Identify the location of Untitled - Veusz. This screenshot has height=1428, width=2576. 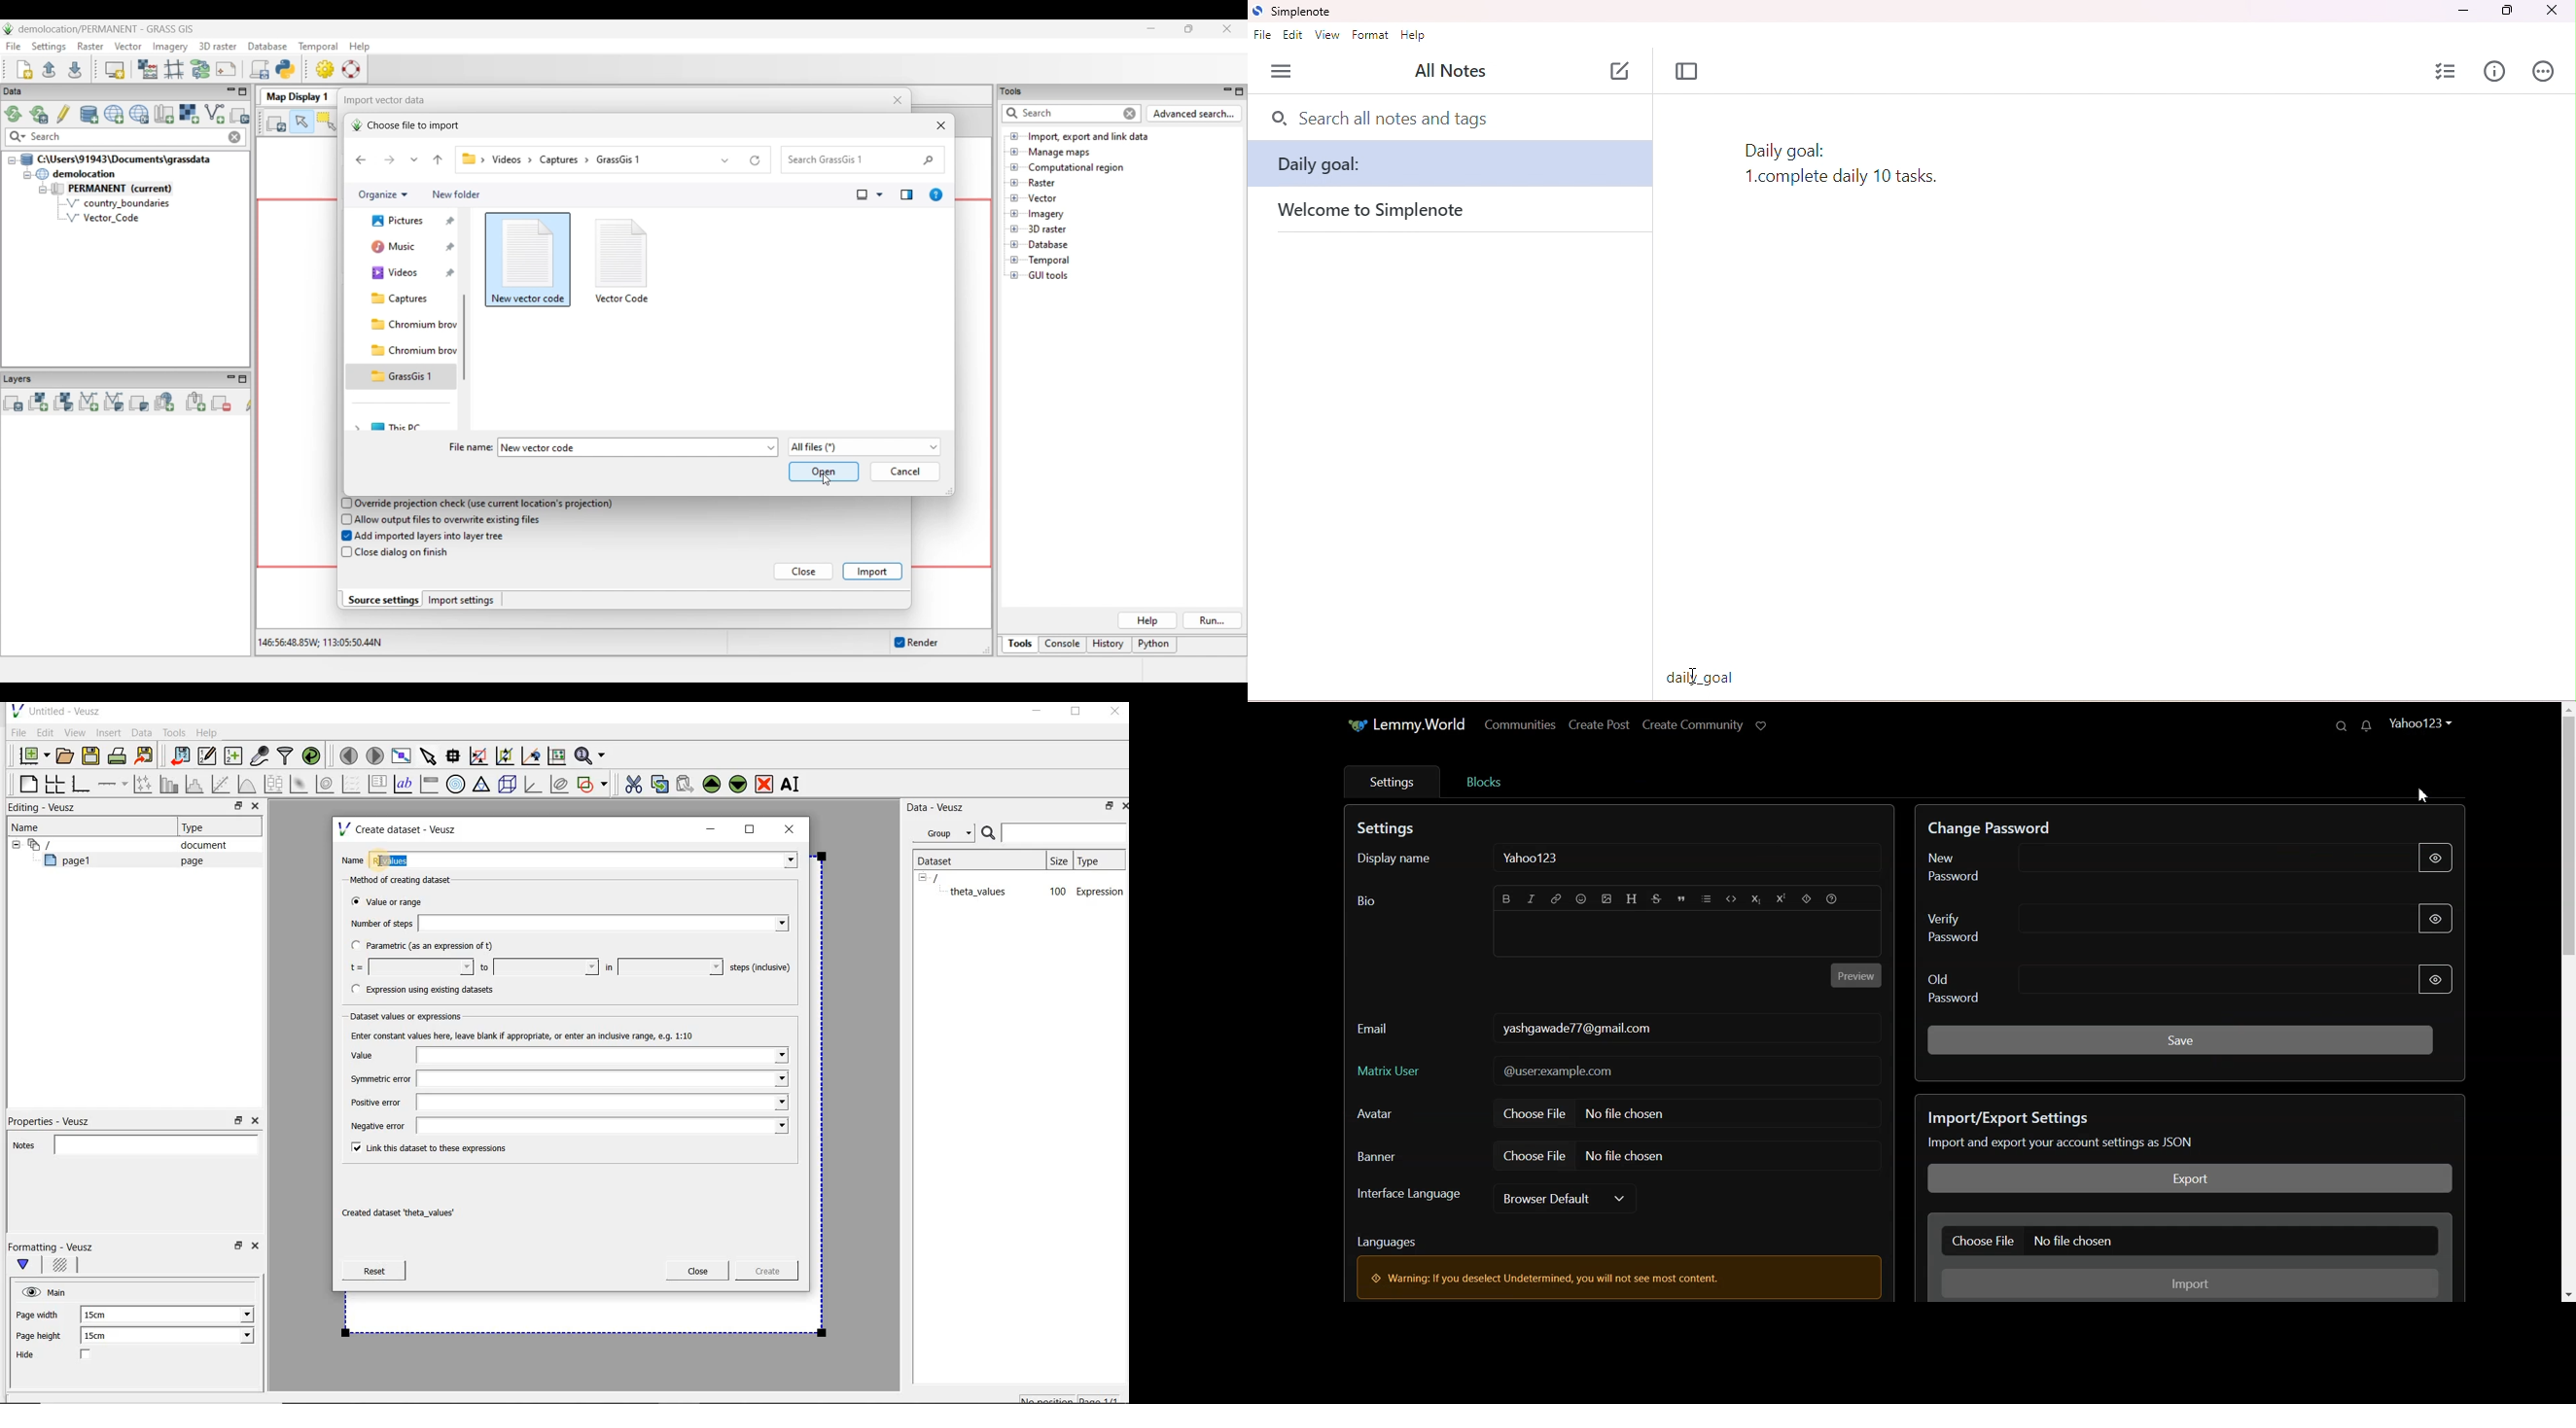
(54, 710).